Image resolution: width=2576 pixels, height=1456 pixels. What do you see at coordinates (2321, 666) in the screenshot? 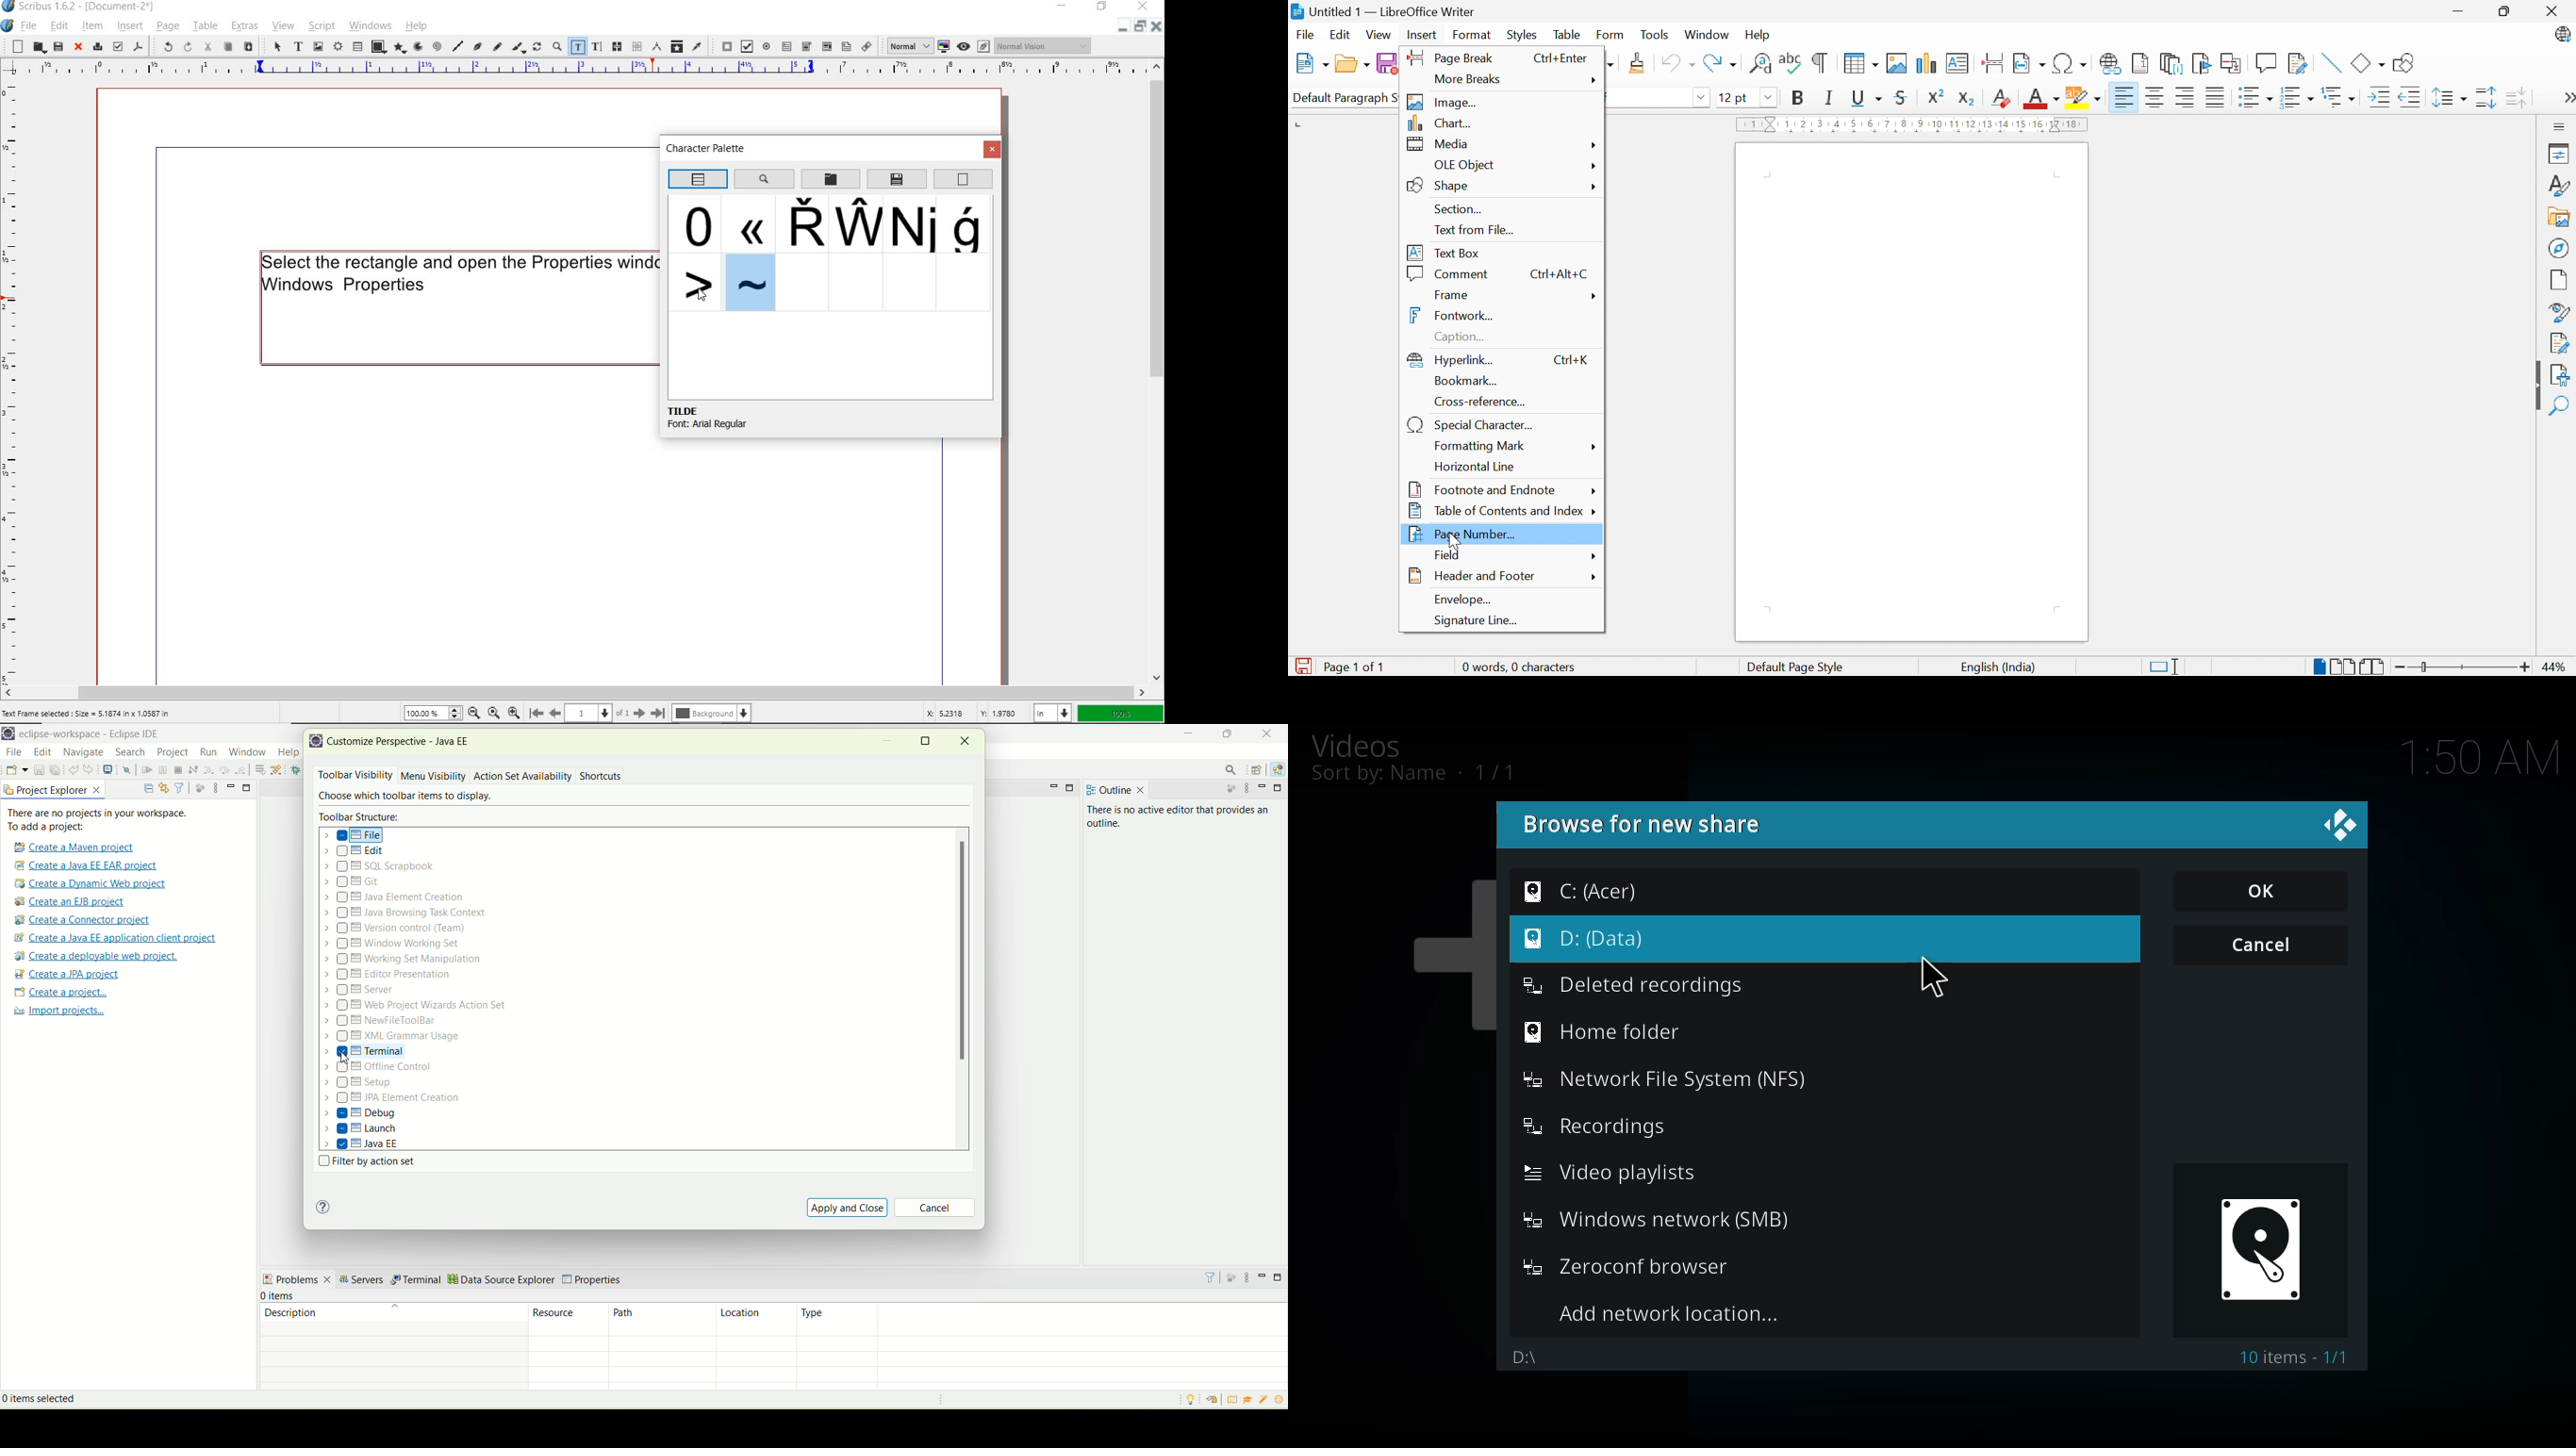
I see `Single-page view` at bounding box center [2321, 666].